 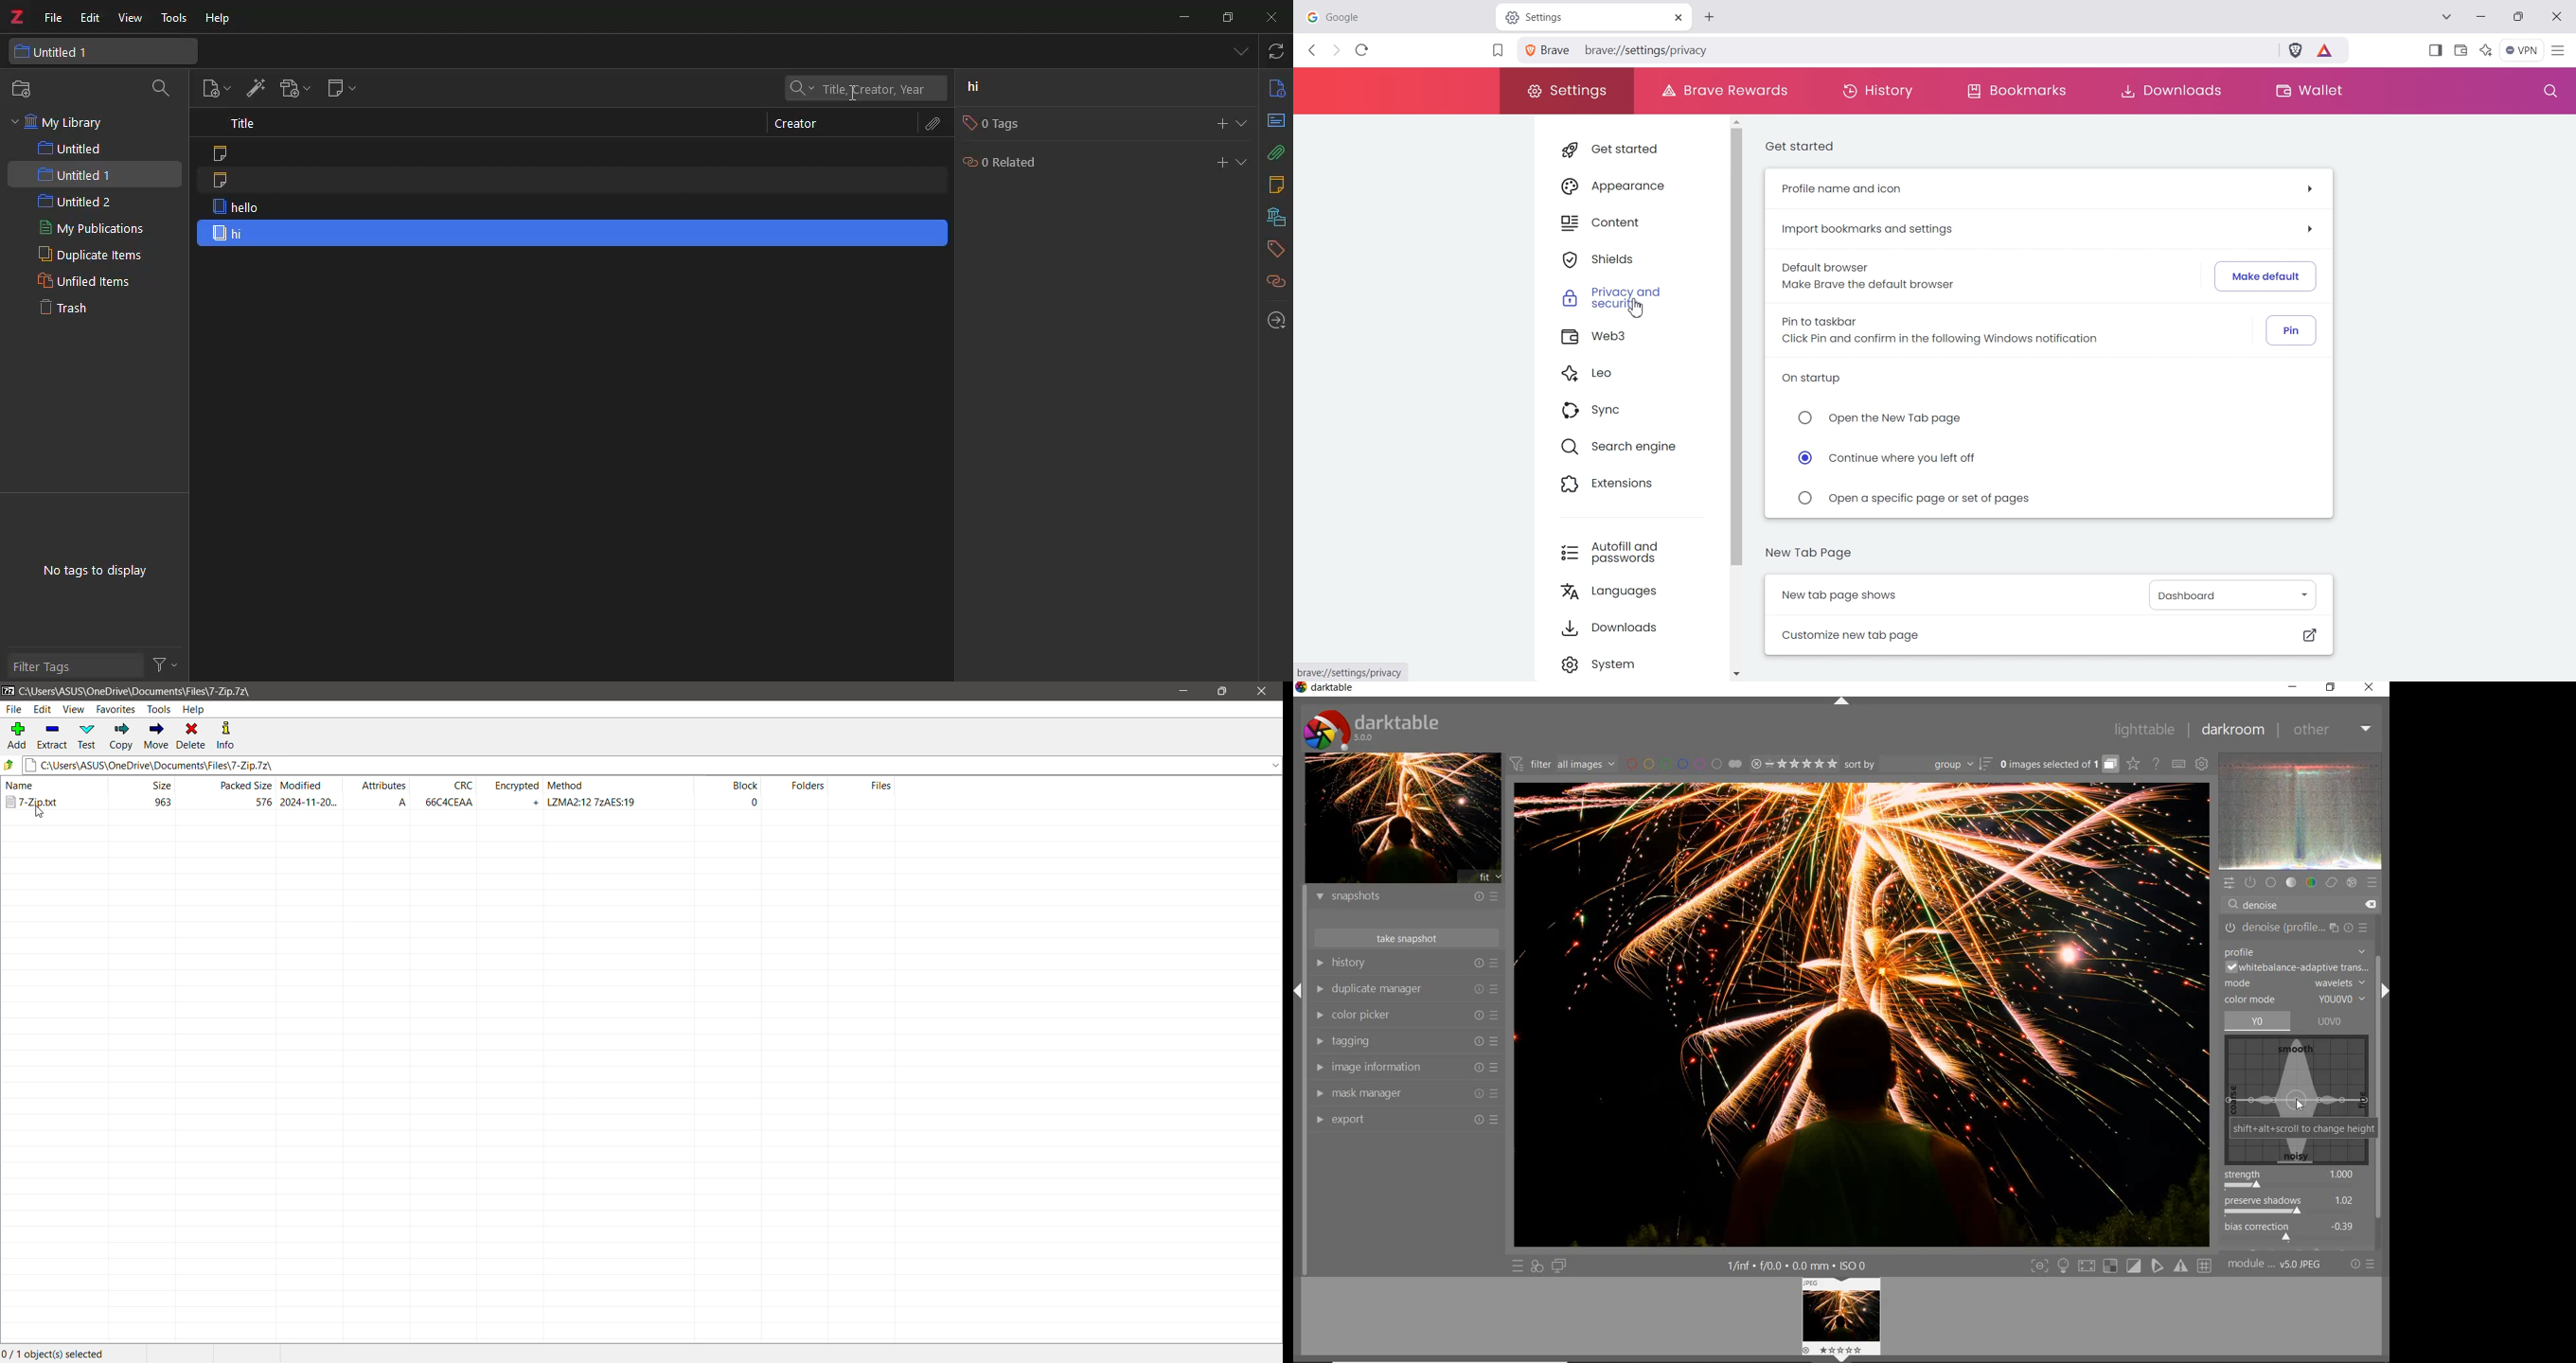 I want to click on no tags to display, so click(x=98, y=571).